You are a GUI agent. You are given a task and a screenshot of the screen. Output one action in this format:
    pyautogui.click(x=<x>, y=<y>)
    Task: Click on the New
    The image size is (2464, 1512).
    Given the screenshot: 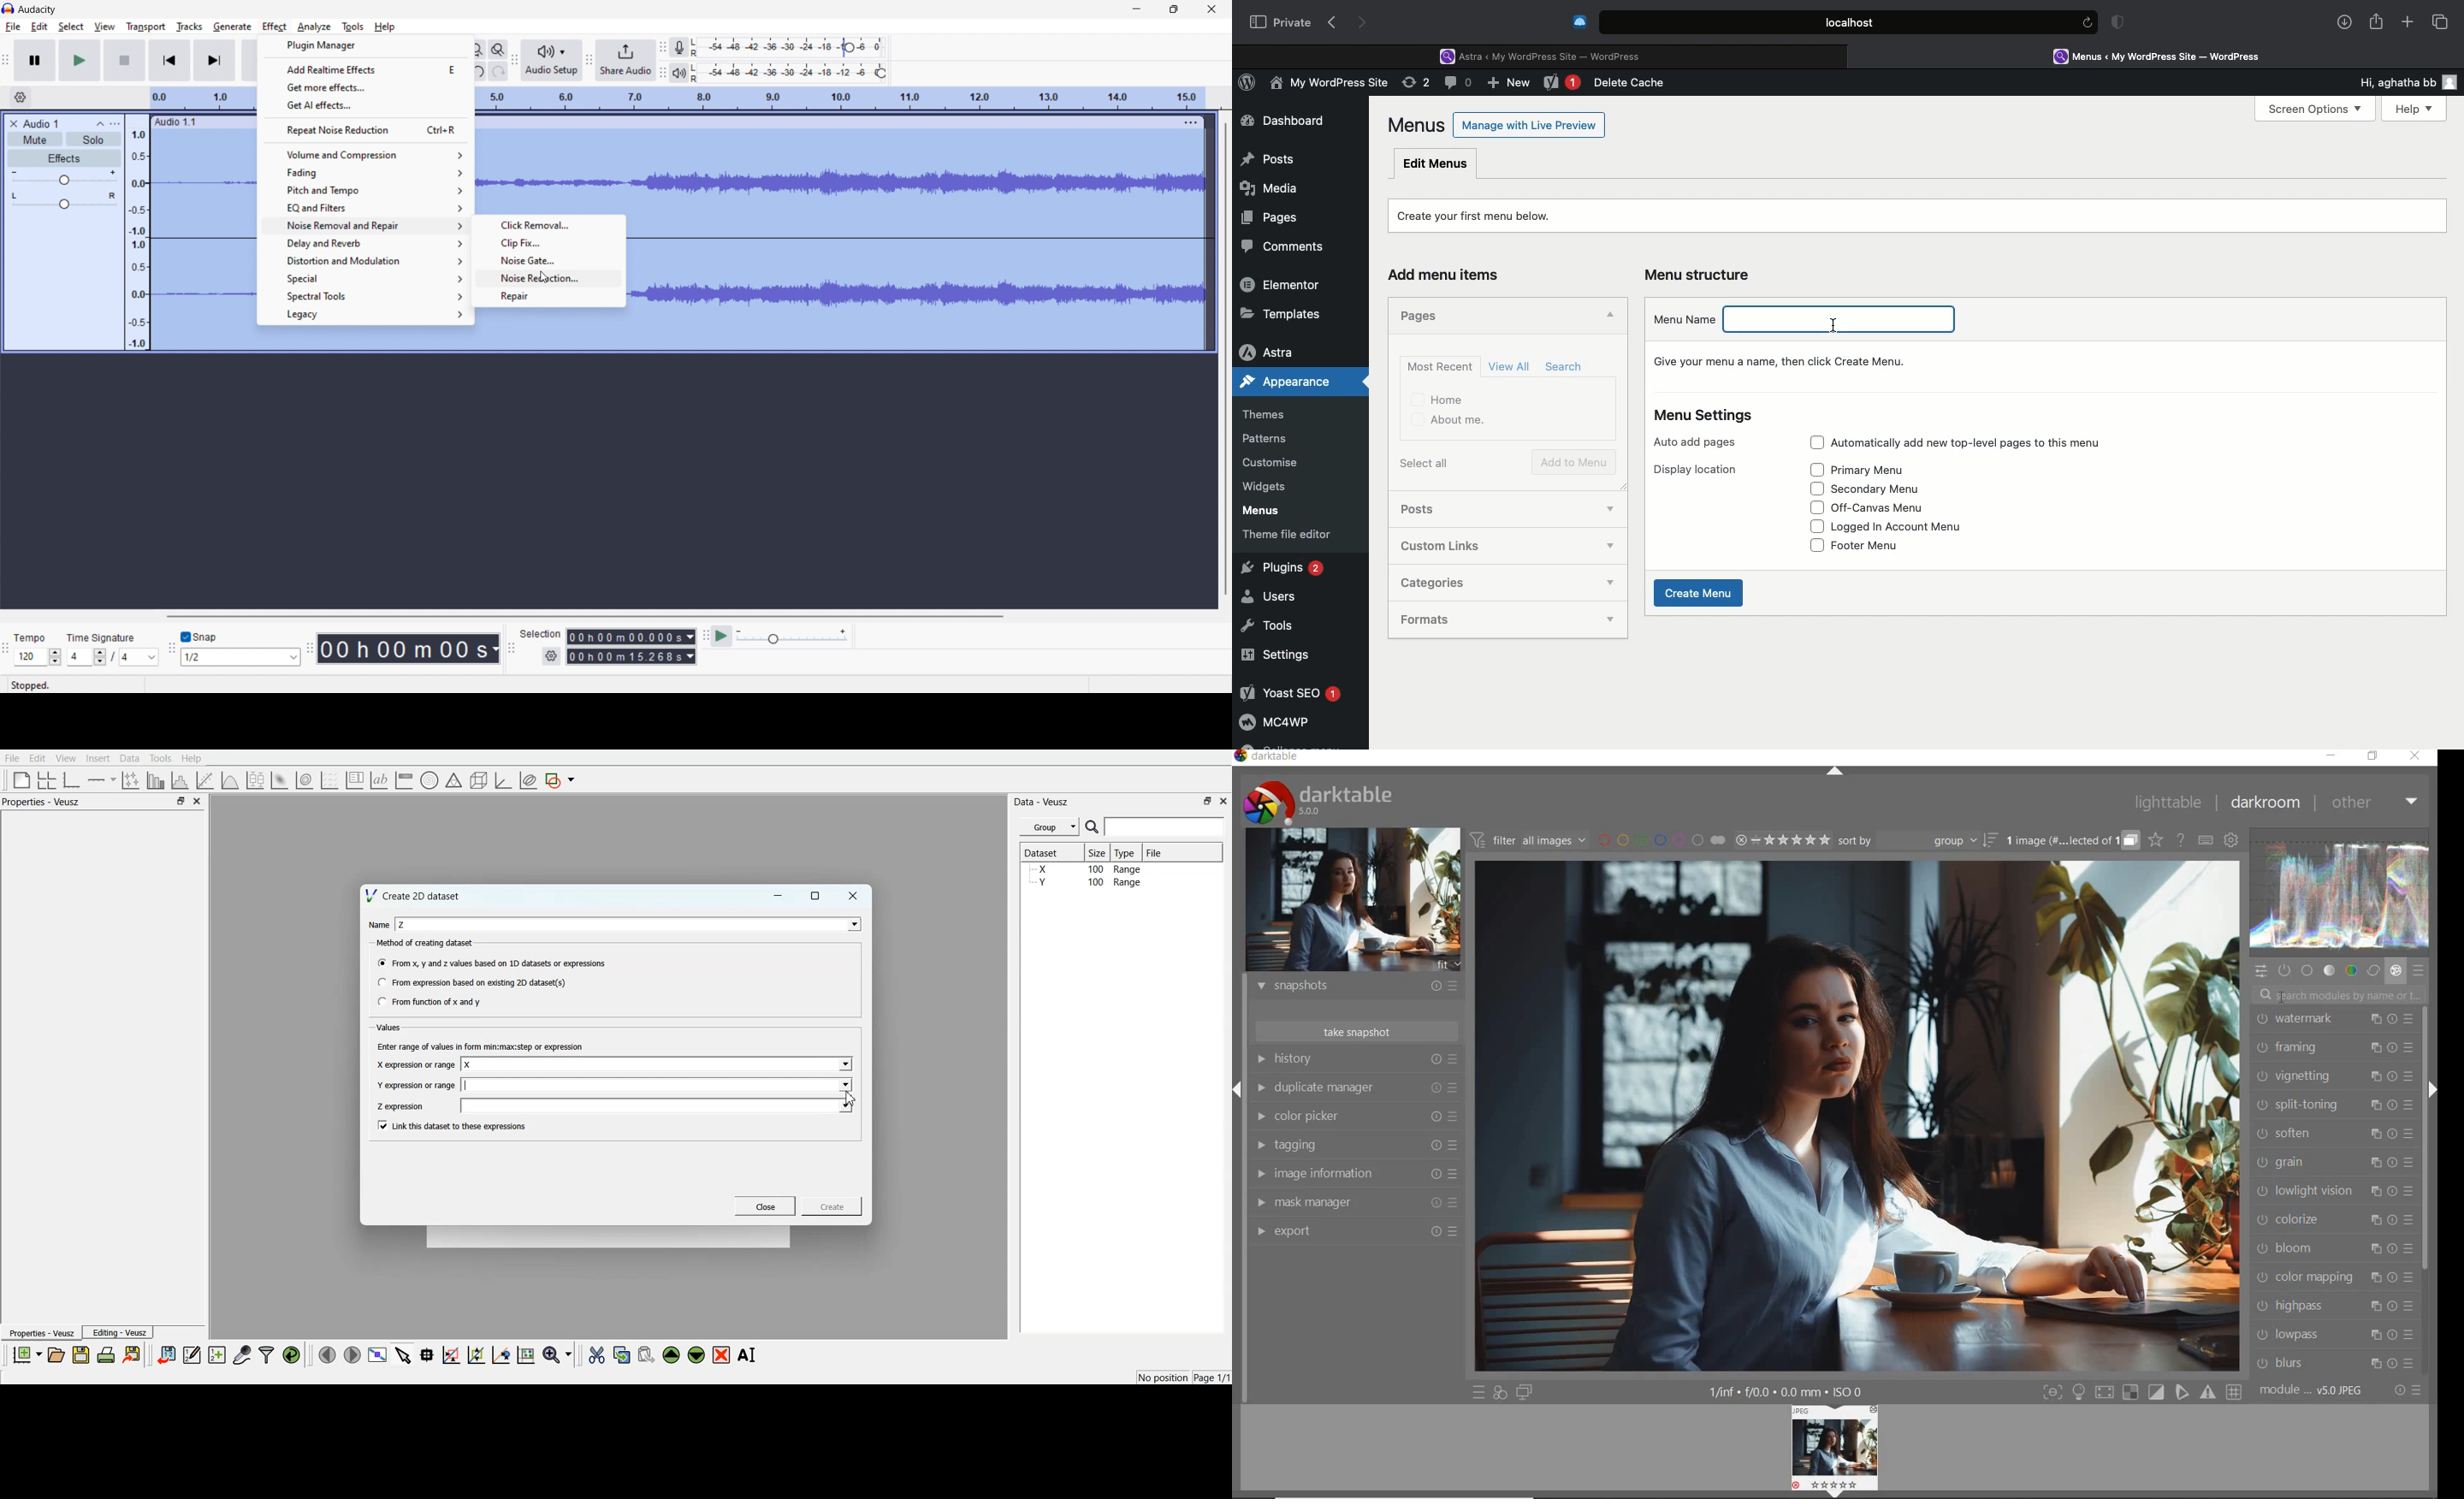 What is the action you would take?
    pyautogui.click(x=1511, y=85)
    